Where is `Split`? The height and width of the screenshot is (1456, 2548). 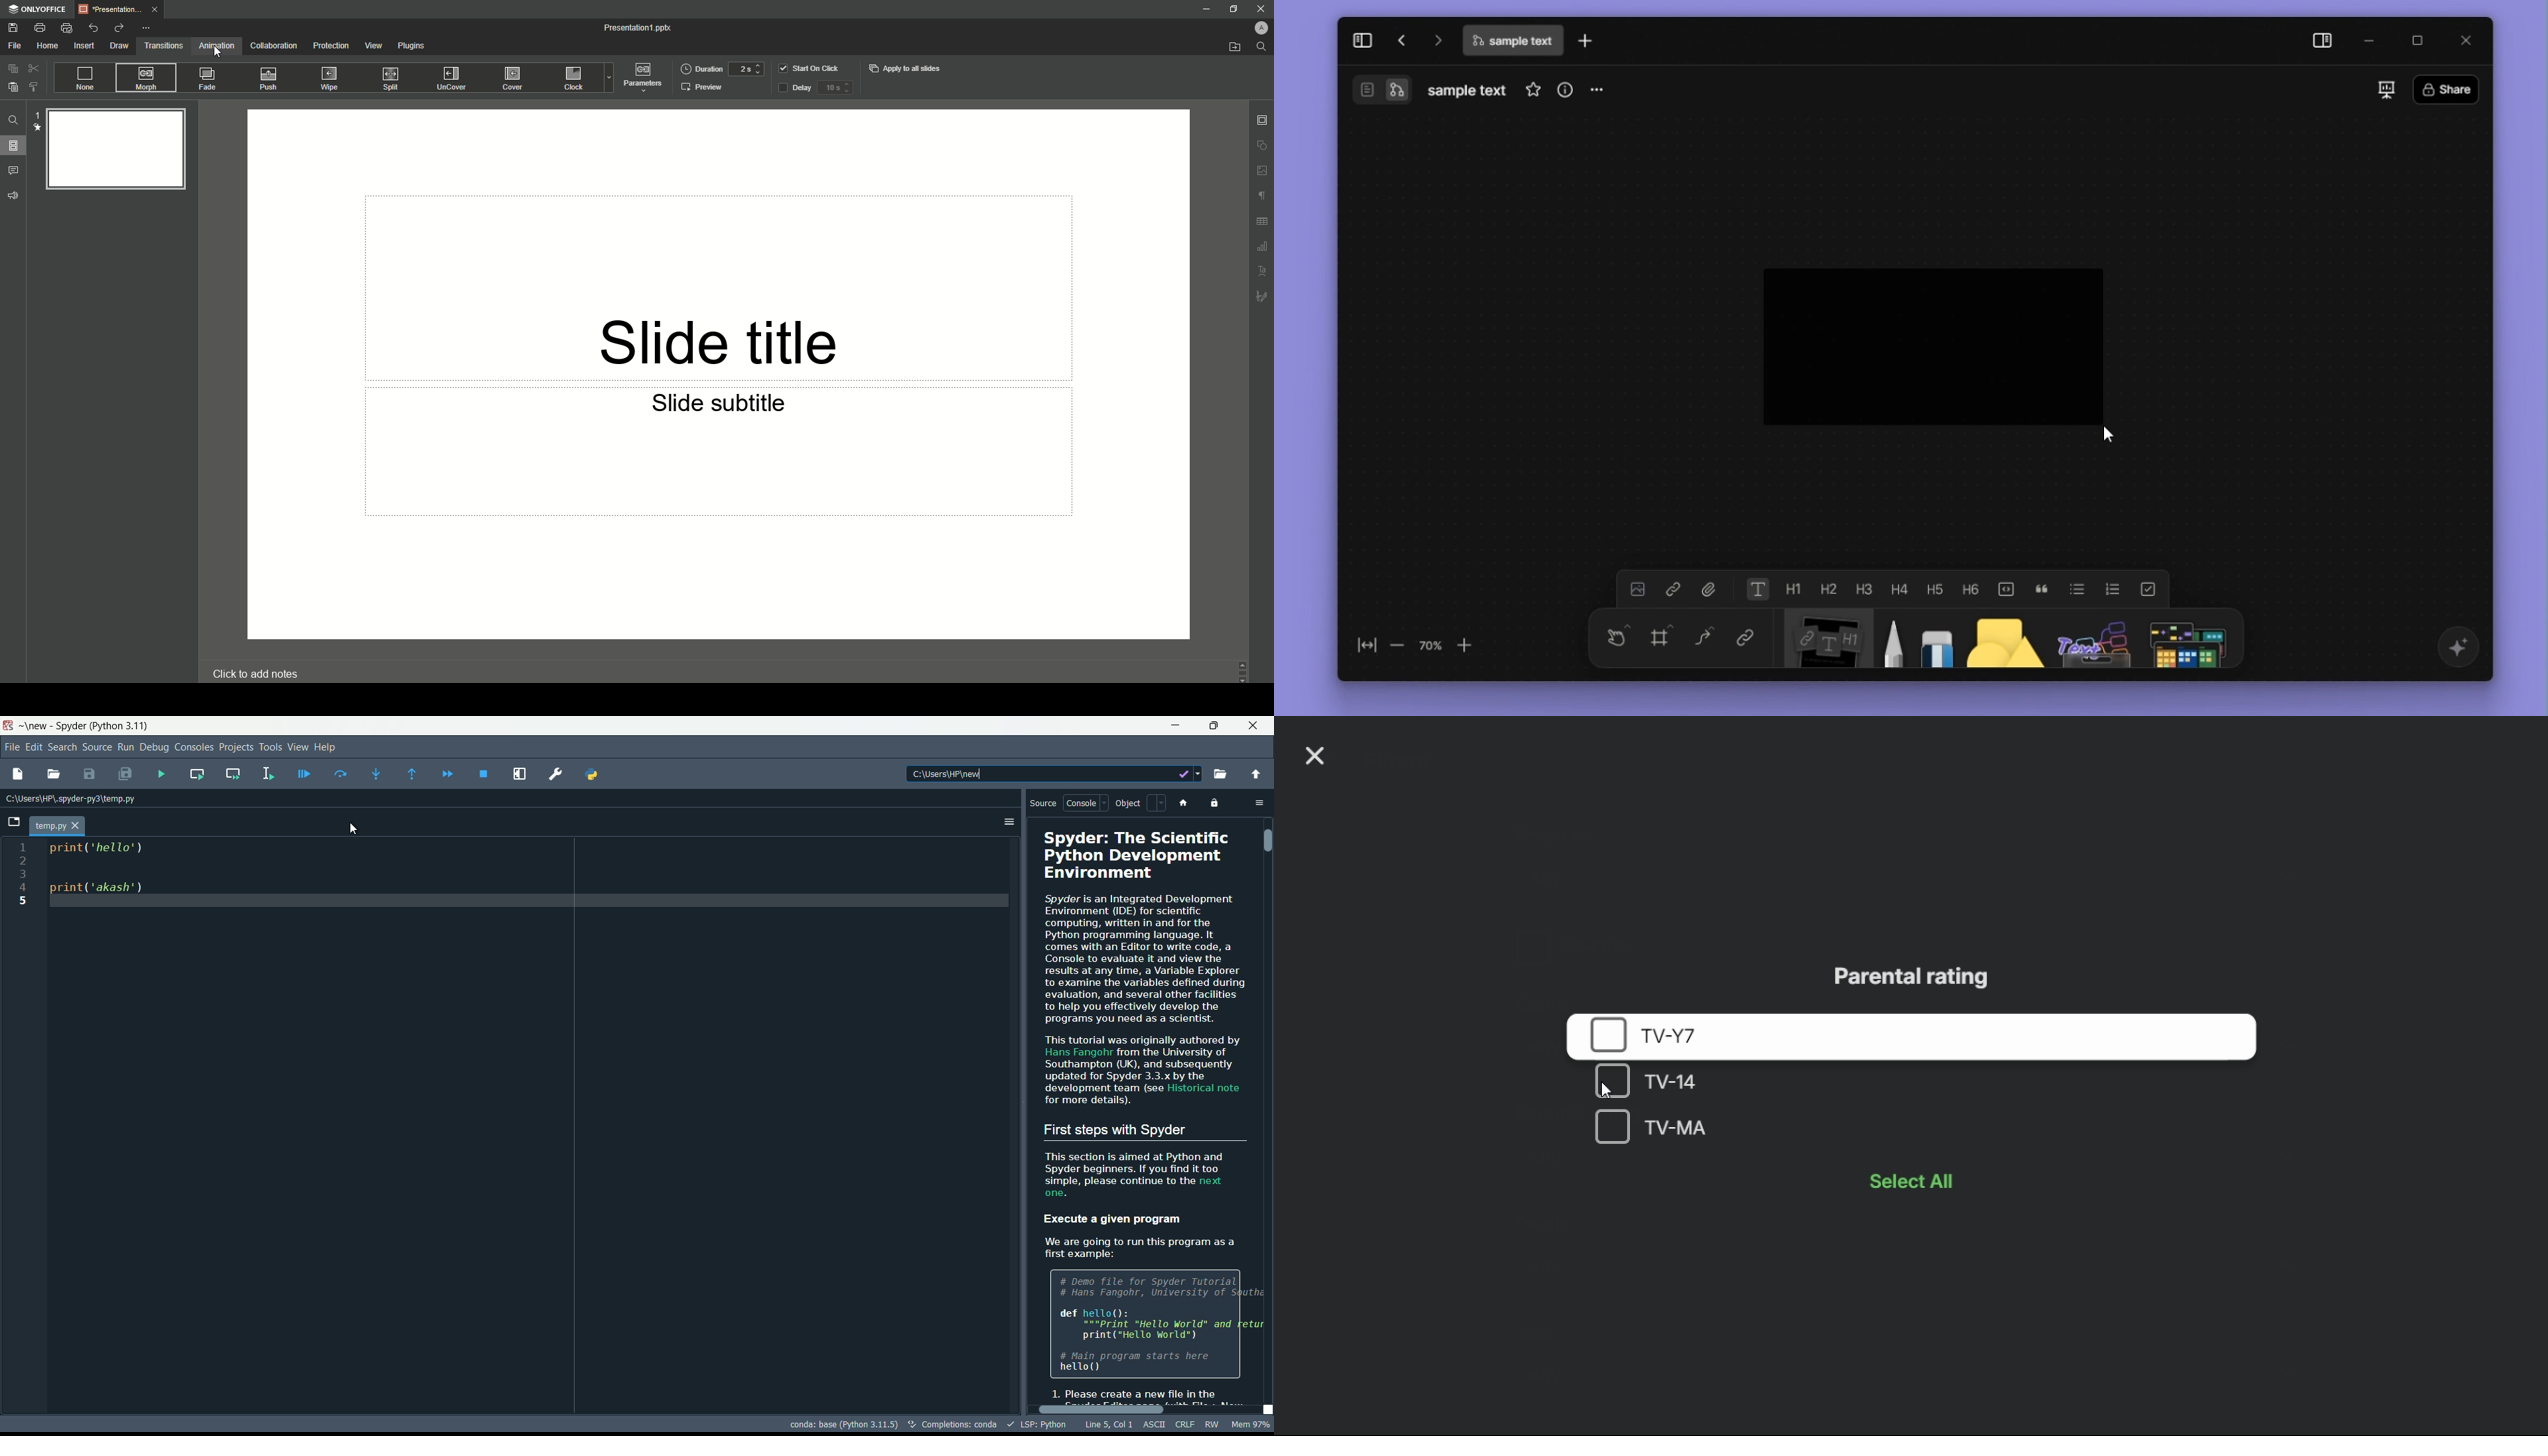
Split is located at coordinates (388, 79).